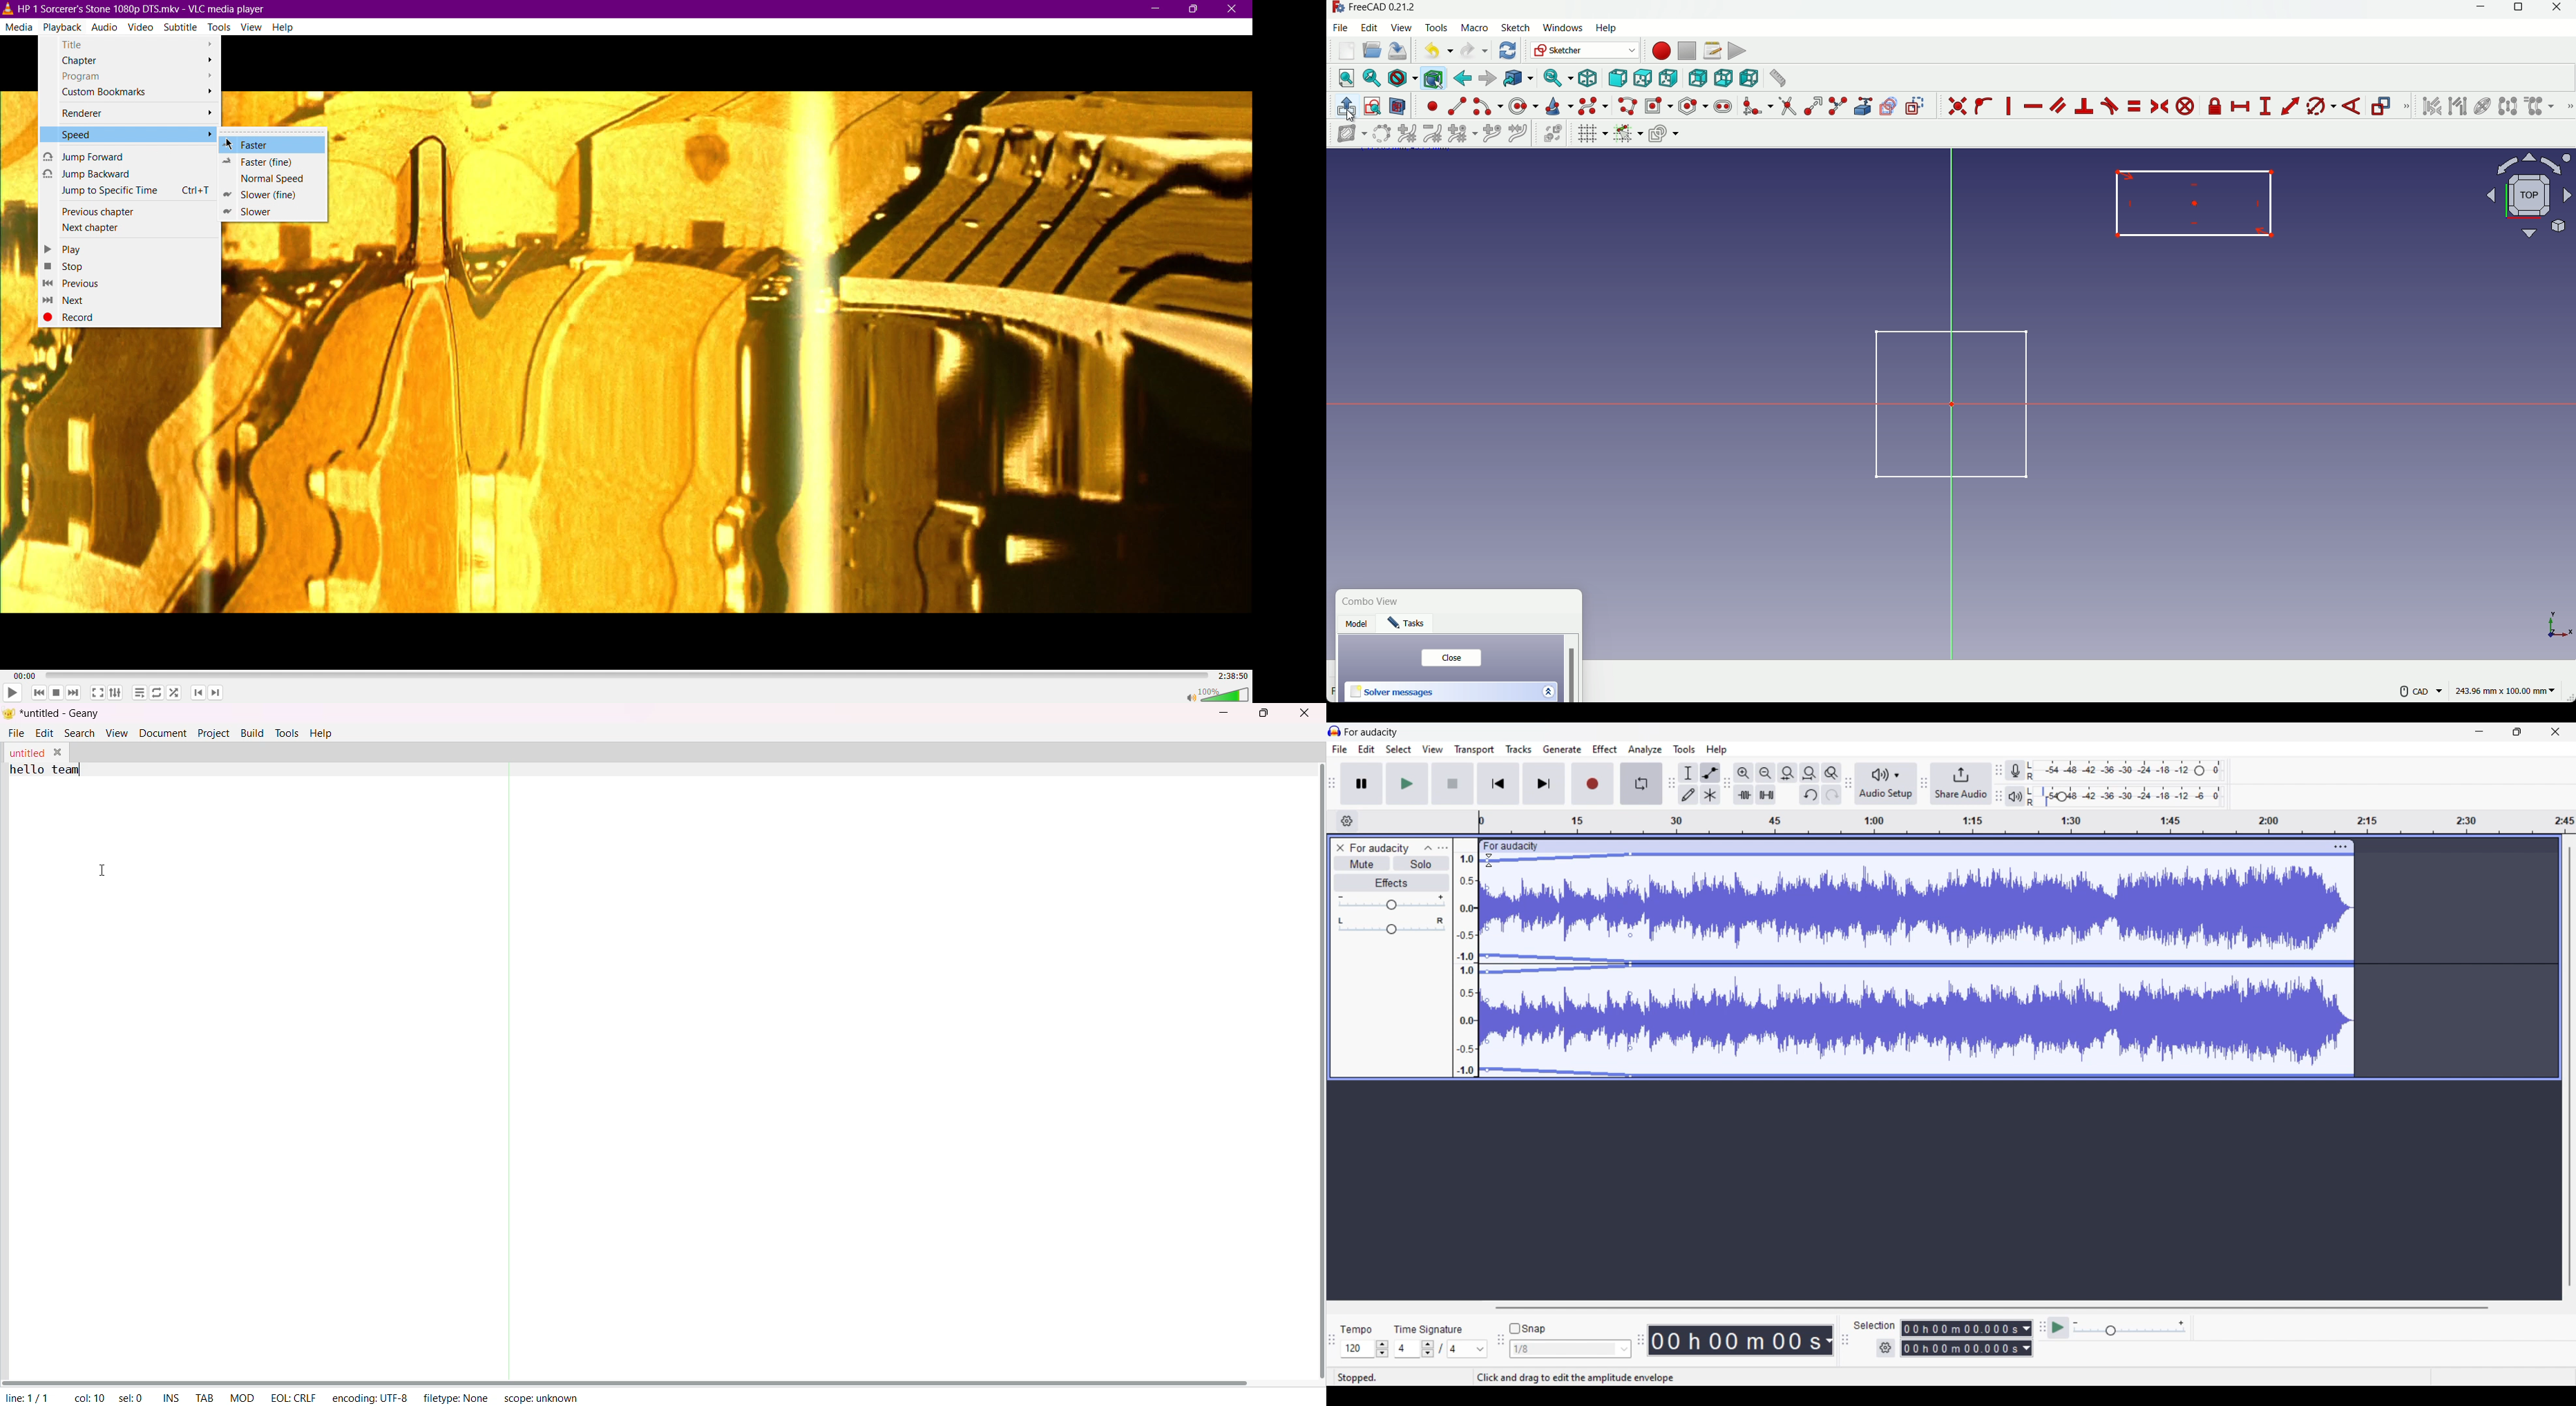 This screenshot has height=1428, width=2576. What do you see at coordinates (1362, 865) in the screenshot?
I see `Mute` at bounding box center [1362, 865].